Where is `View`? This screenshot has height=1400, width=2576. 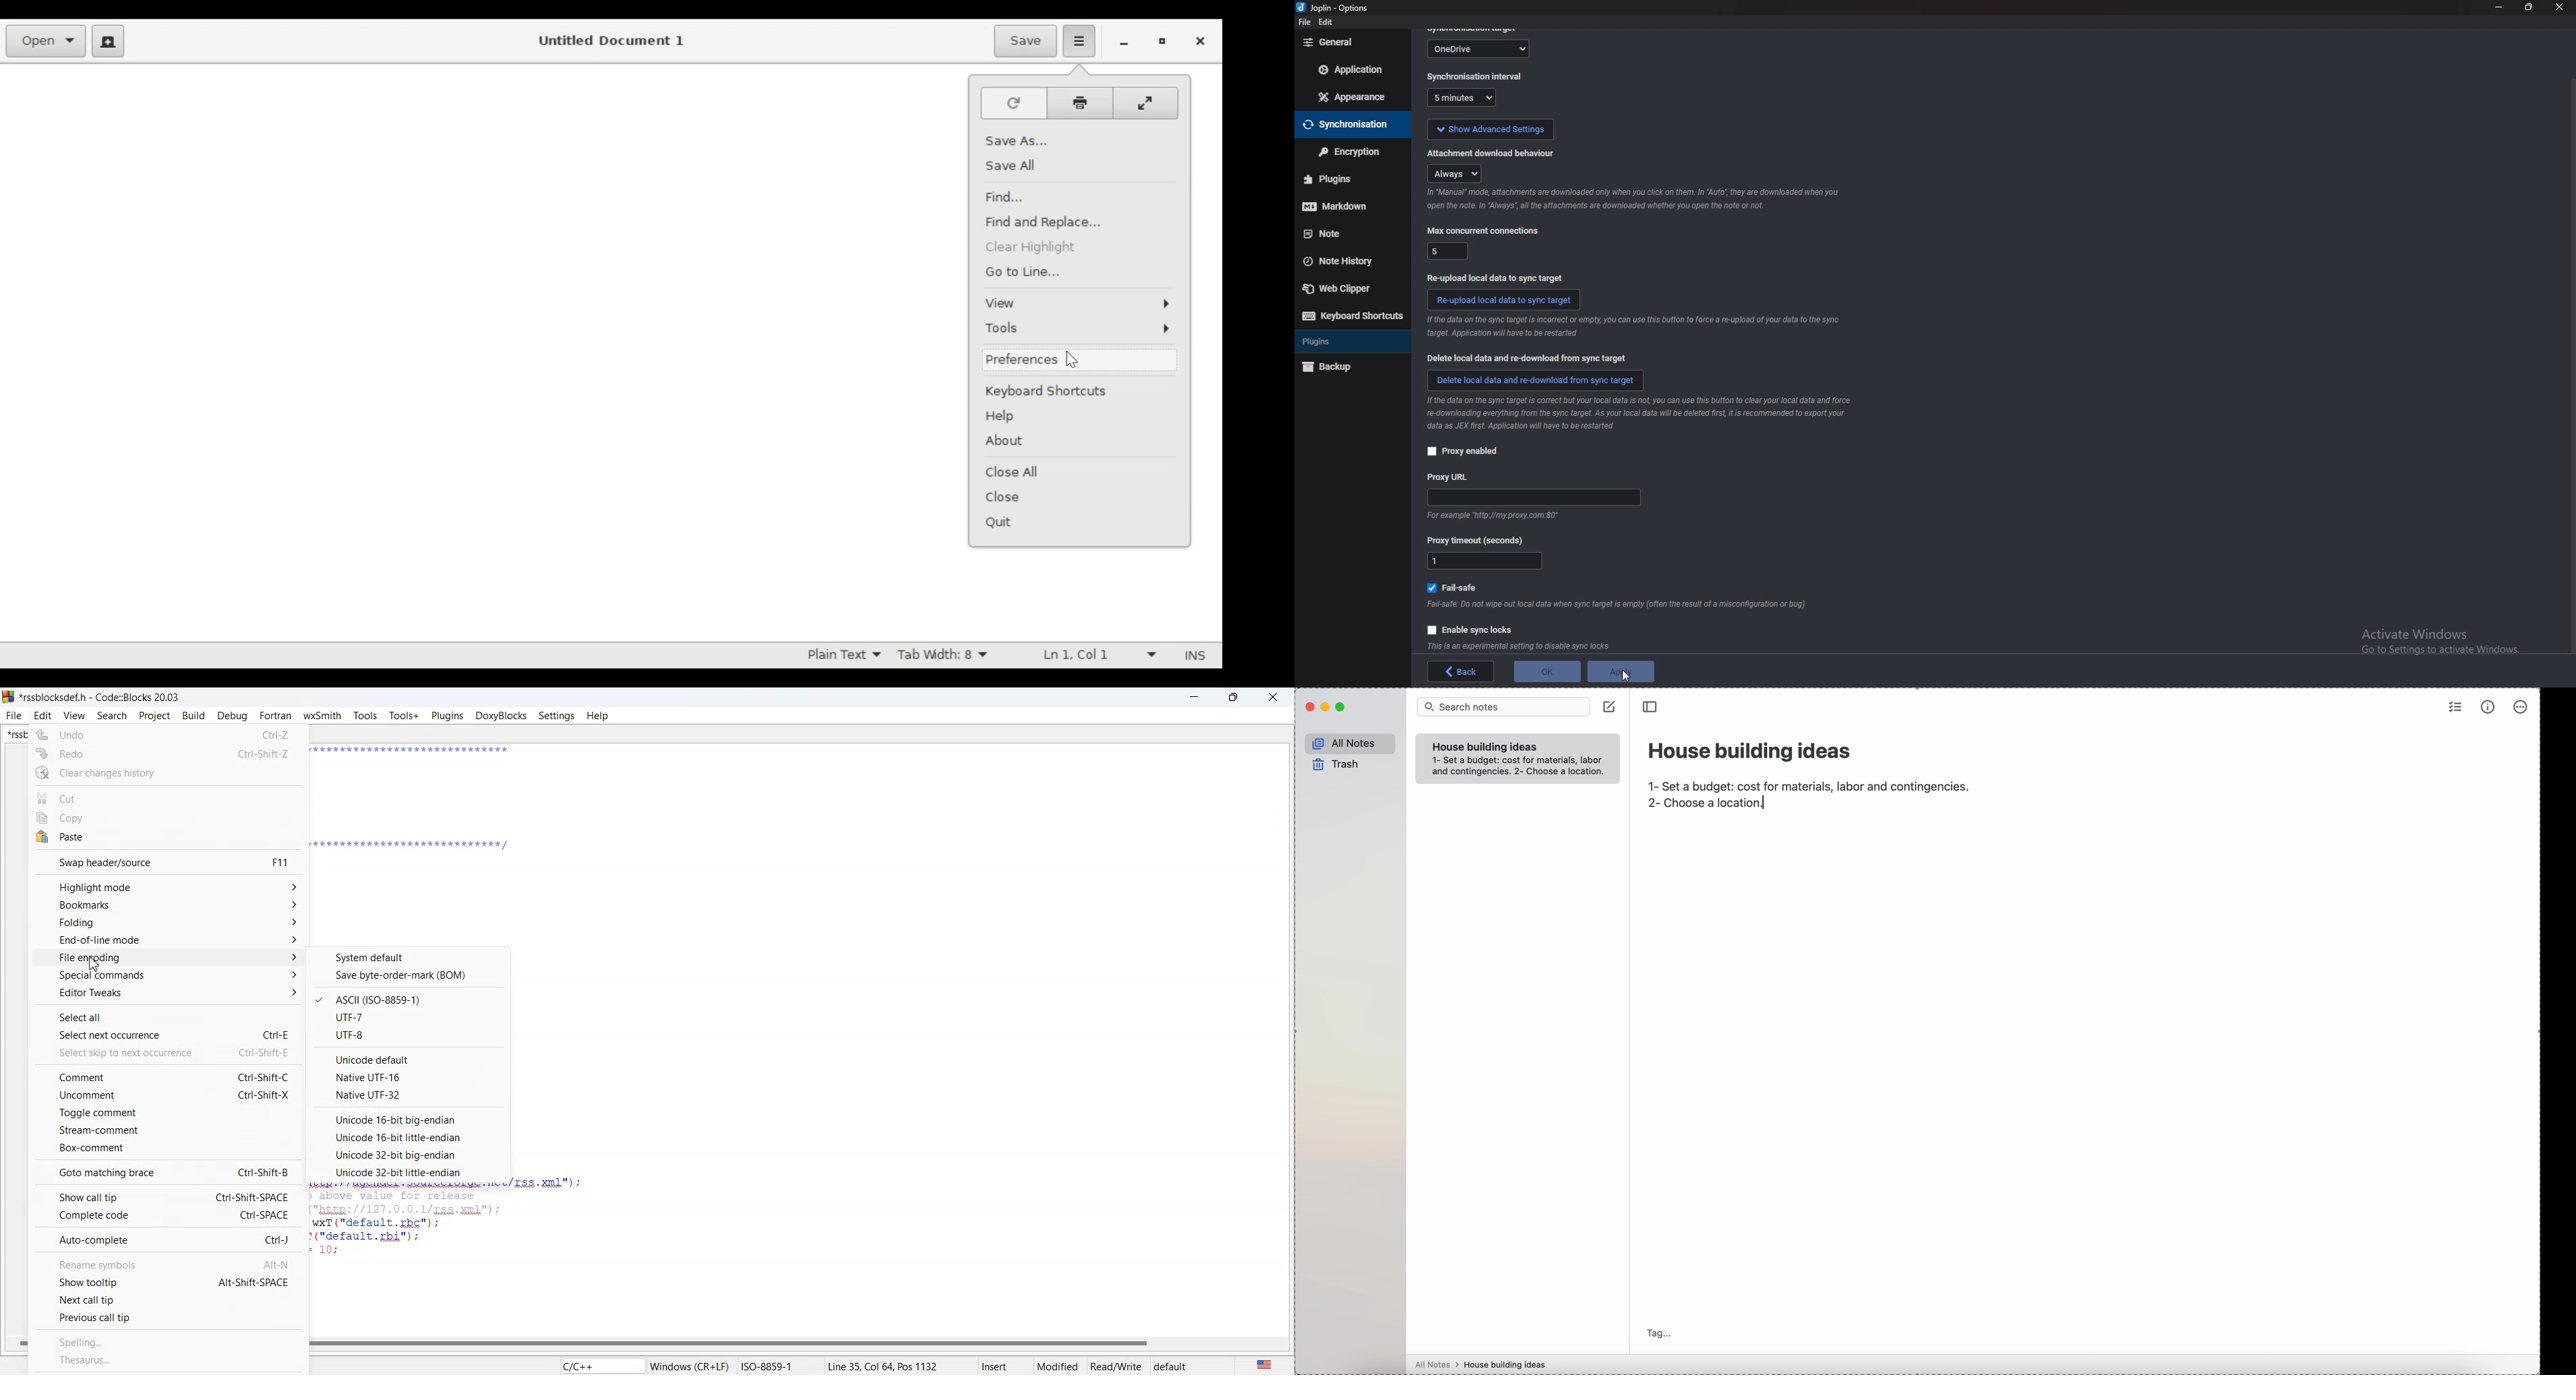
View is located at coordinates (1079, 302).